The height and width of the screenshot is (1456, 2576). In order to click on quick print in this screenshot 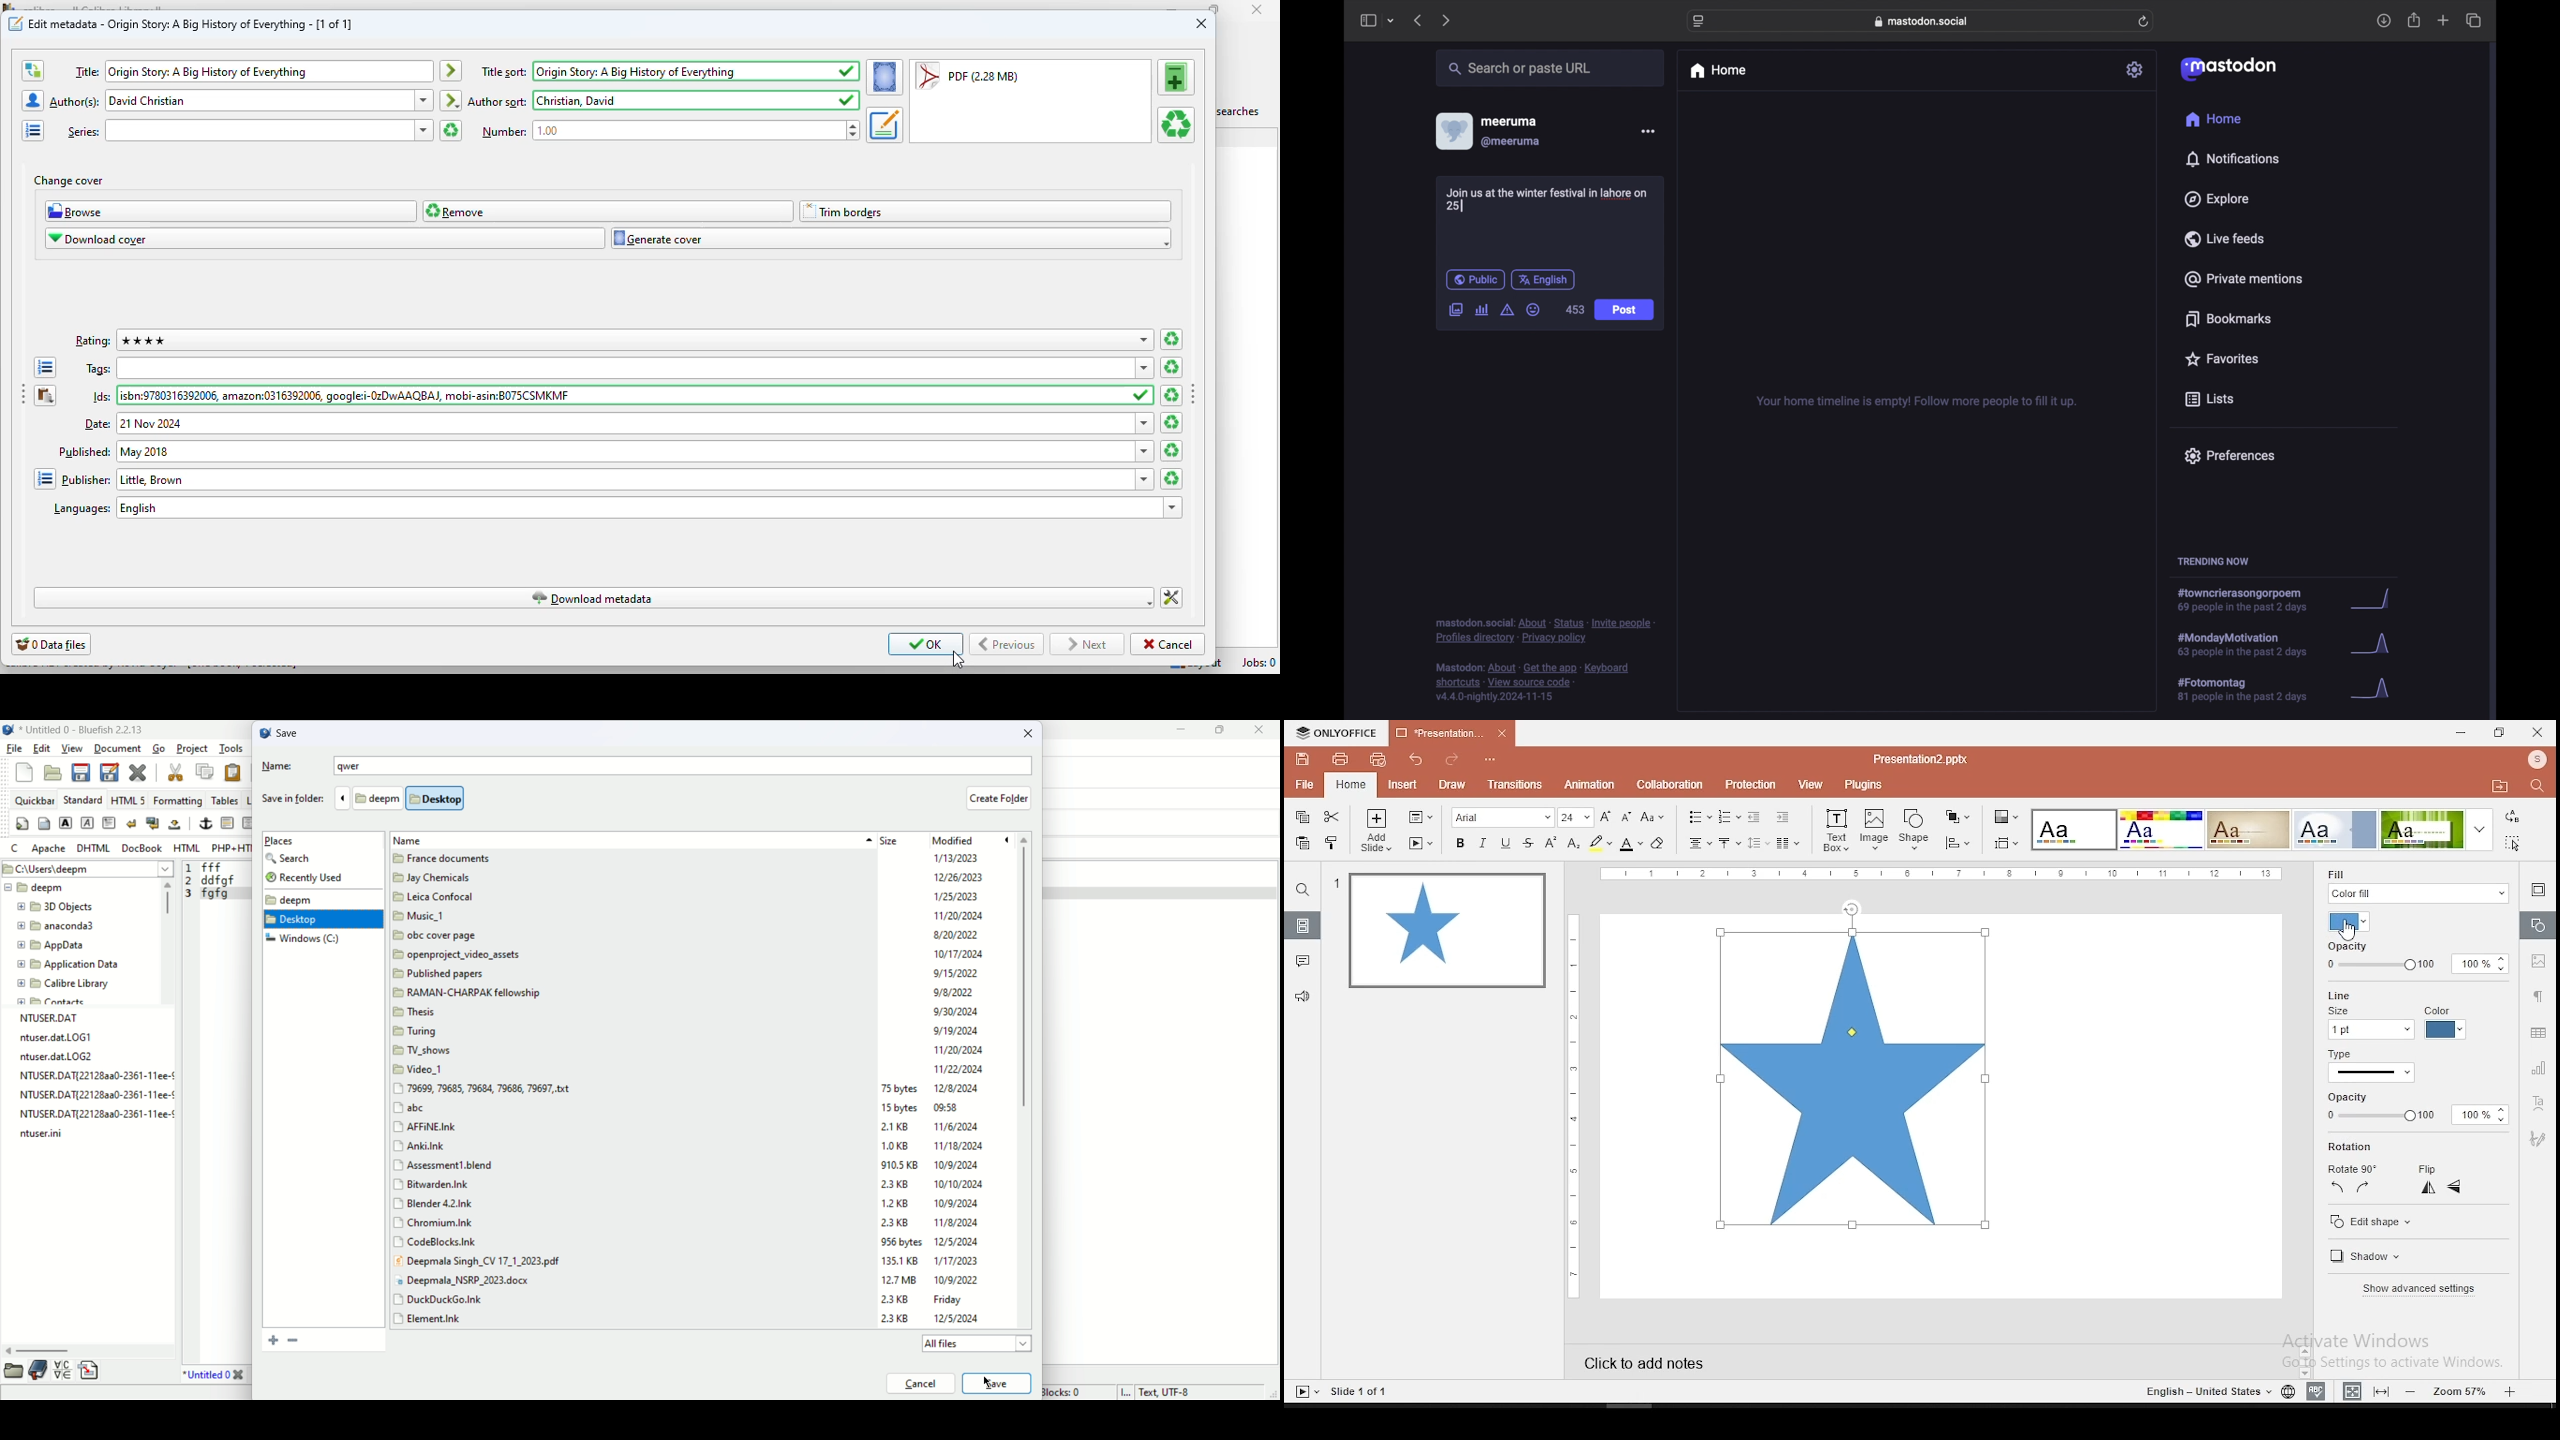, I will do `click(1377, 759)`.